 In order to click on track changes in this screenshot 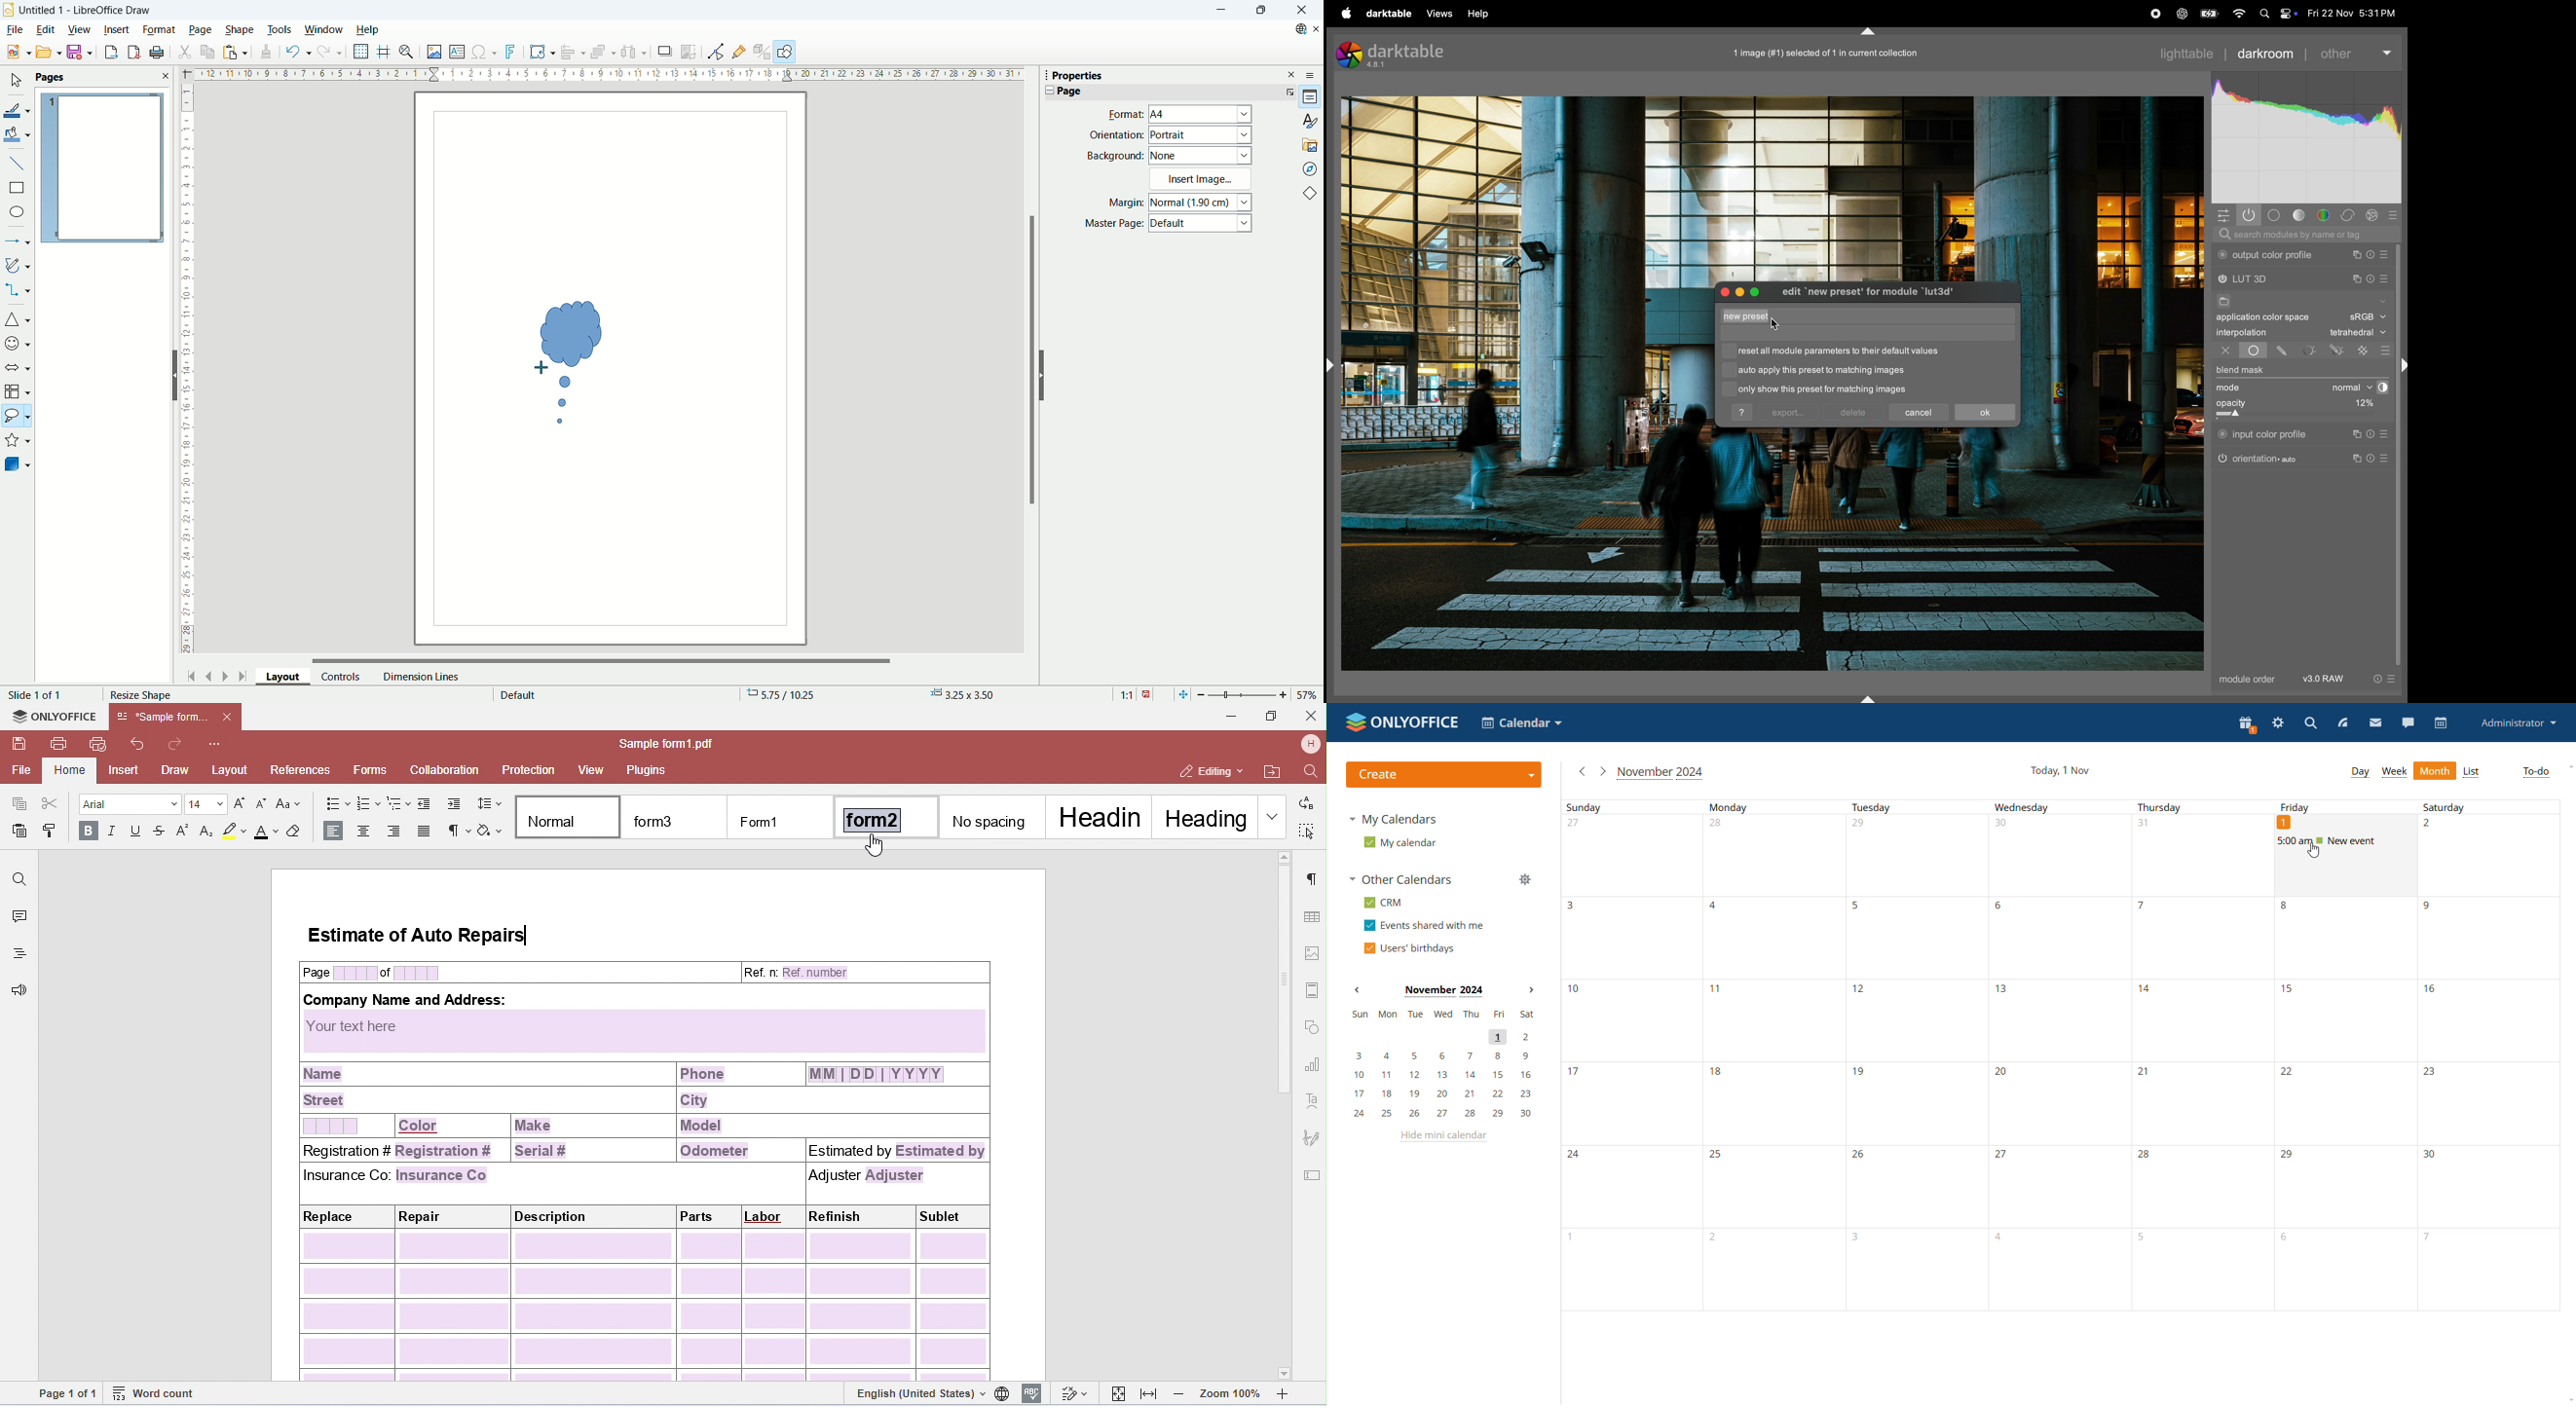, I will do `click(1073, 1393)`.